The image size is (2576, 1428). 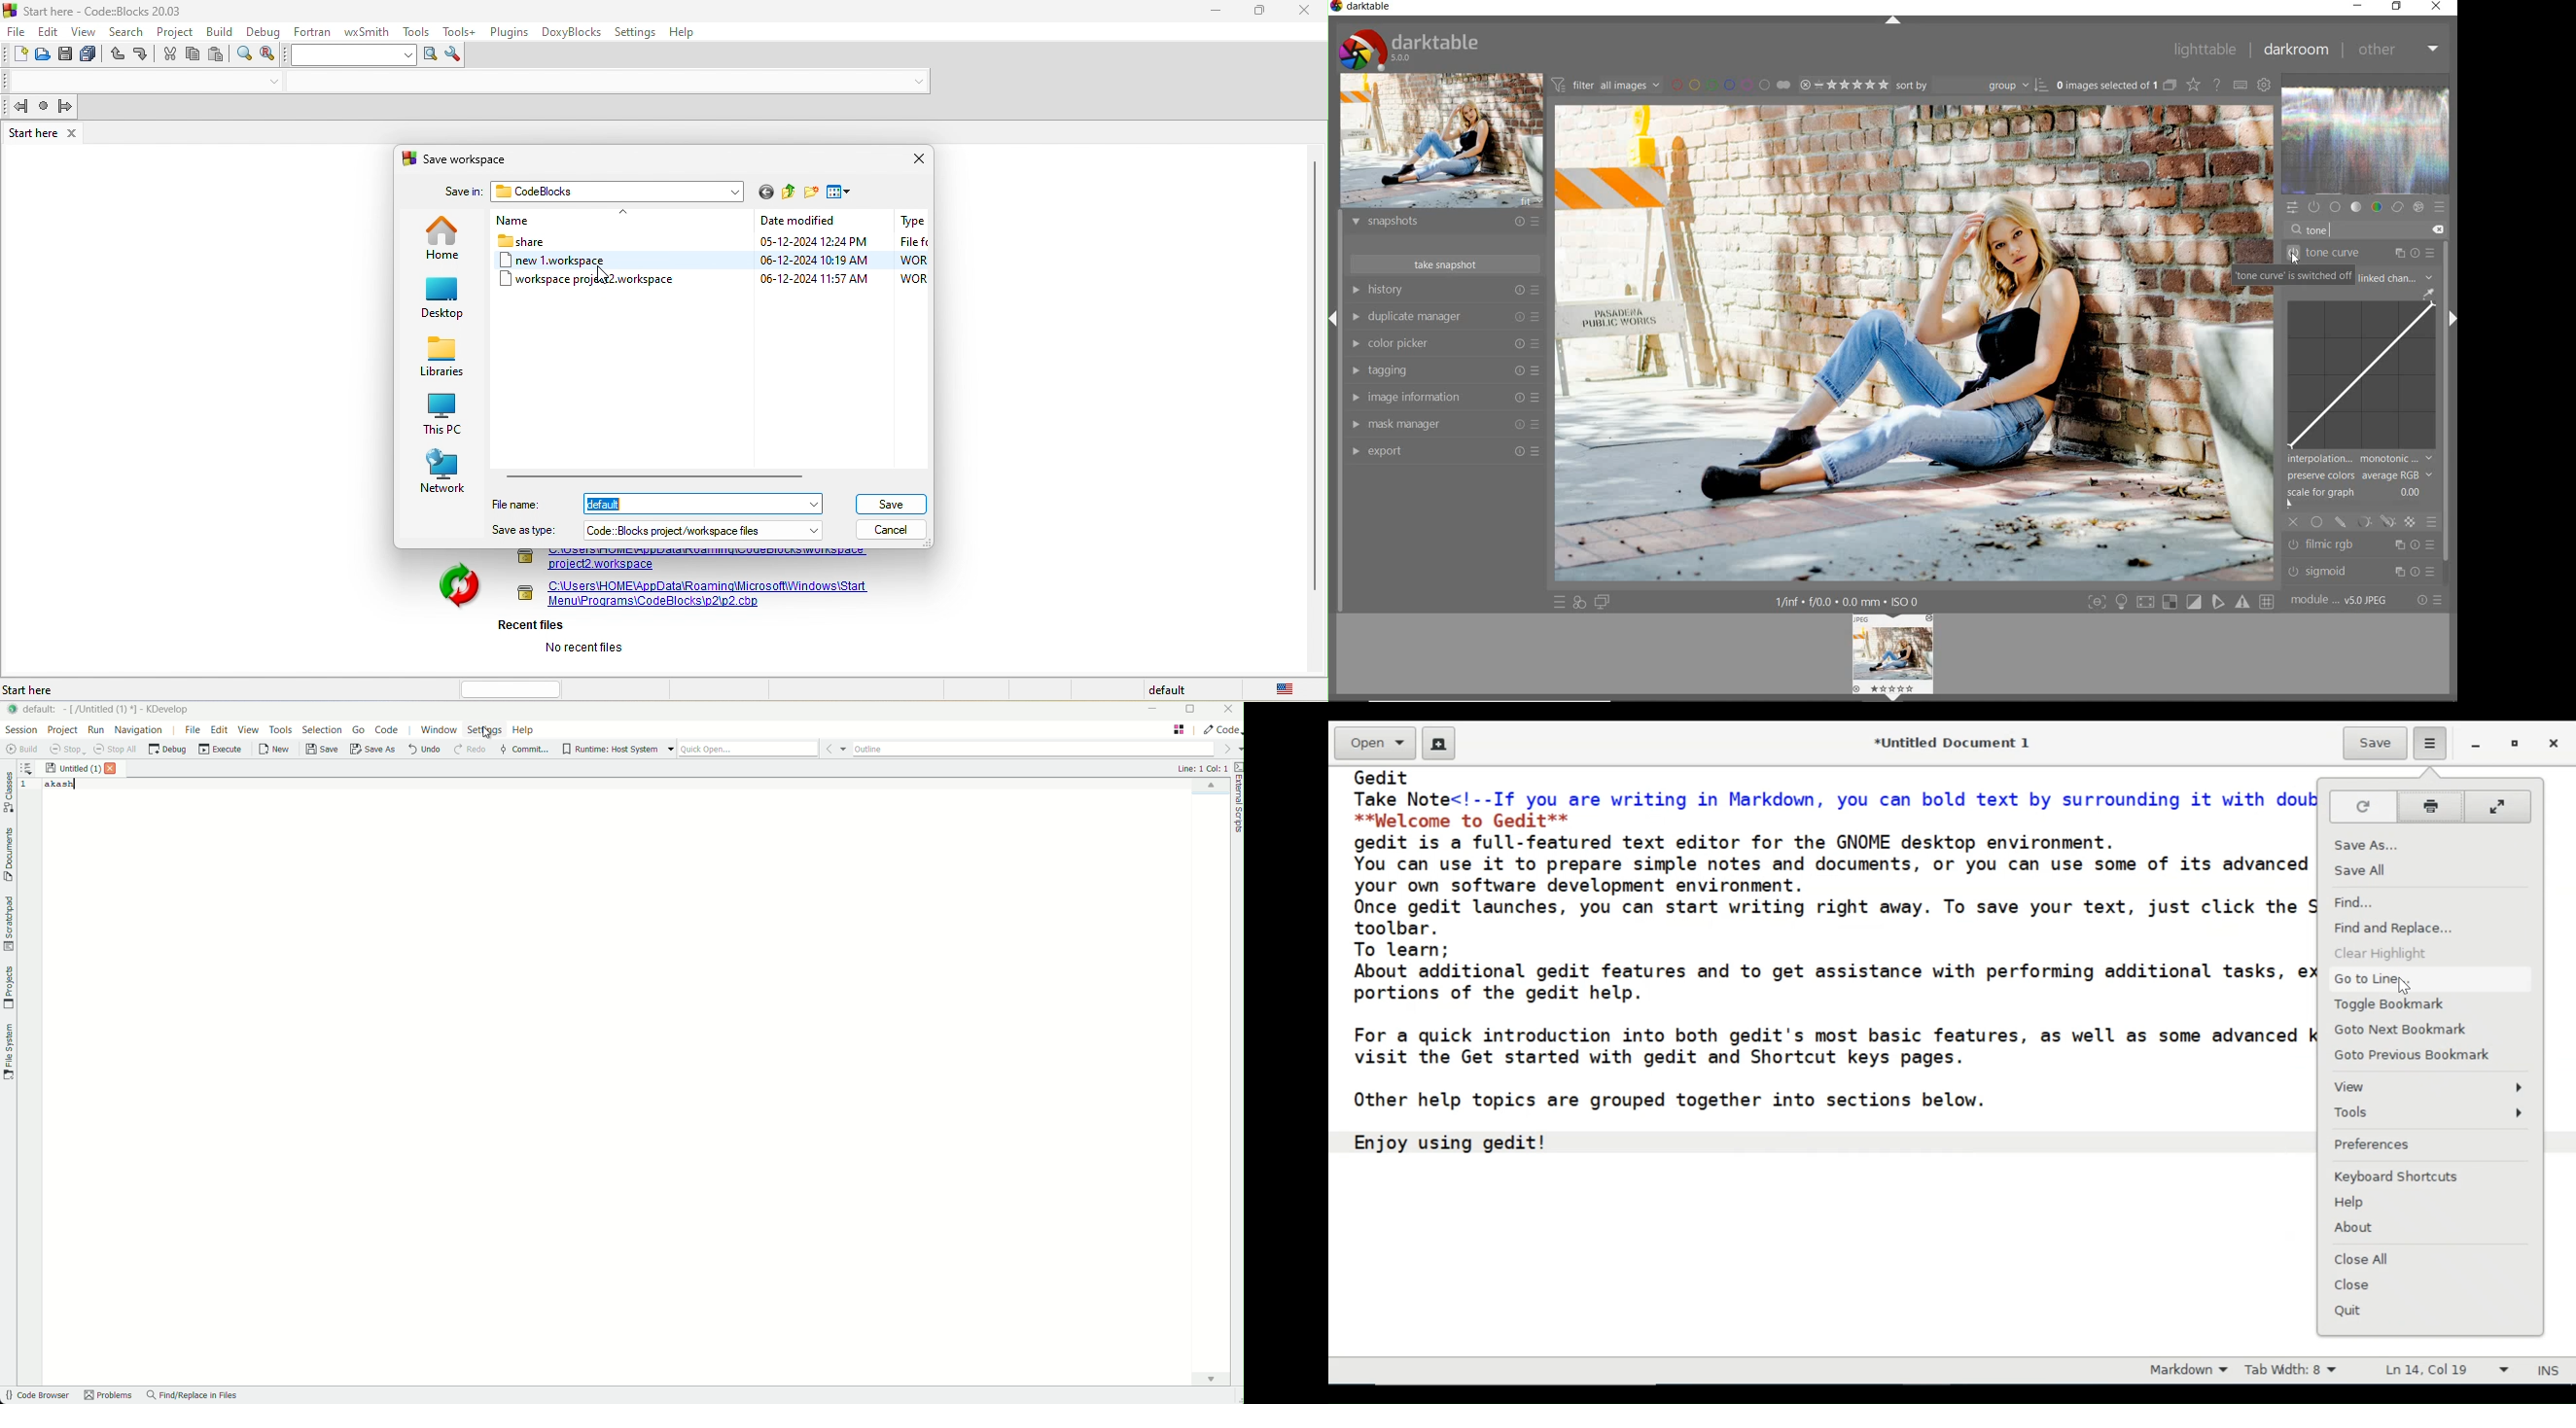 What do you see at coordinates (1608, 86) in the screenshot?
I see `filter images based on their modules` at bounding box center [1608, 86].